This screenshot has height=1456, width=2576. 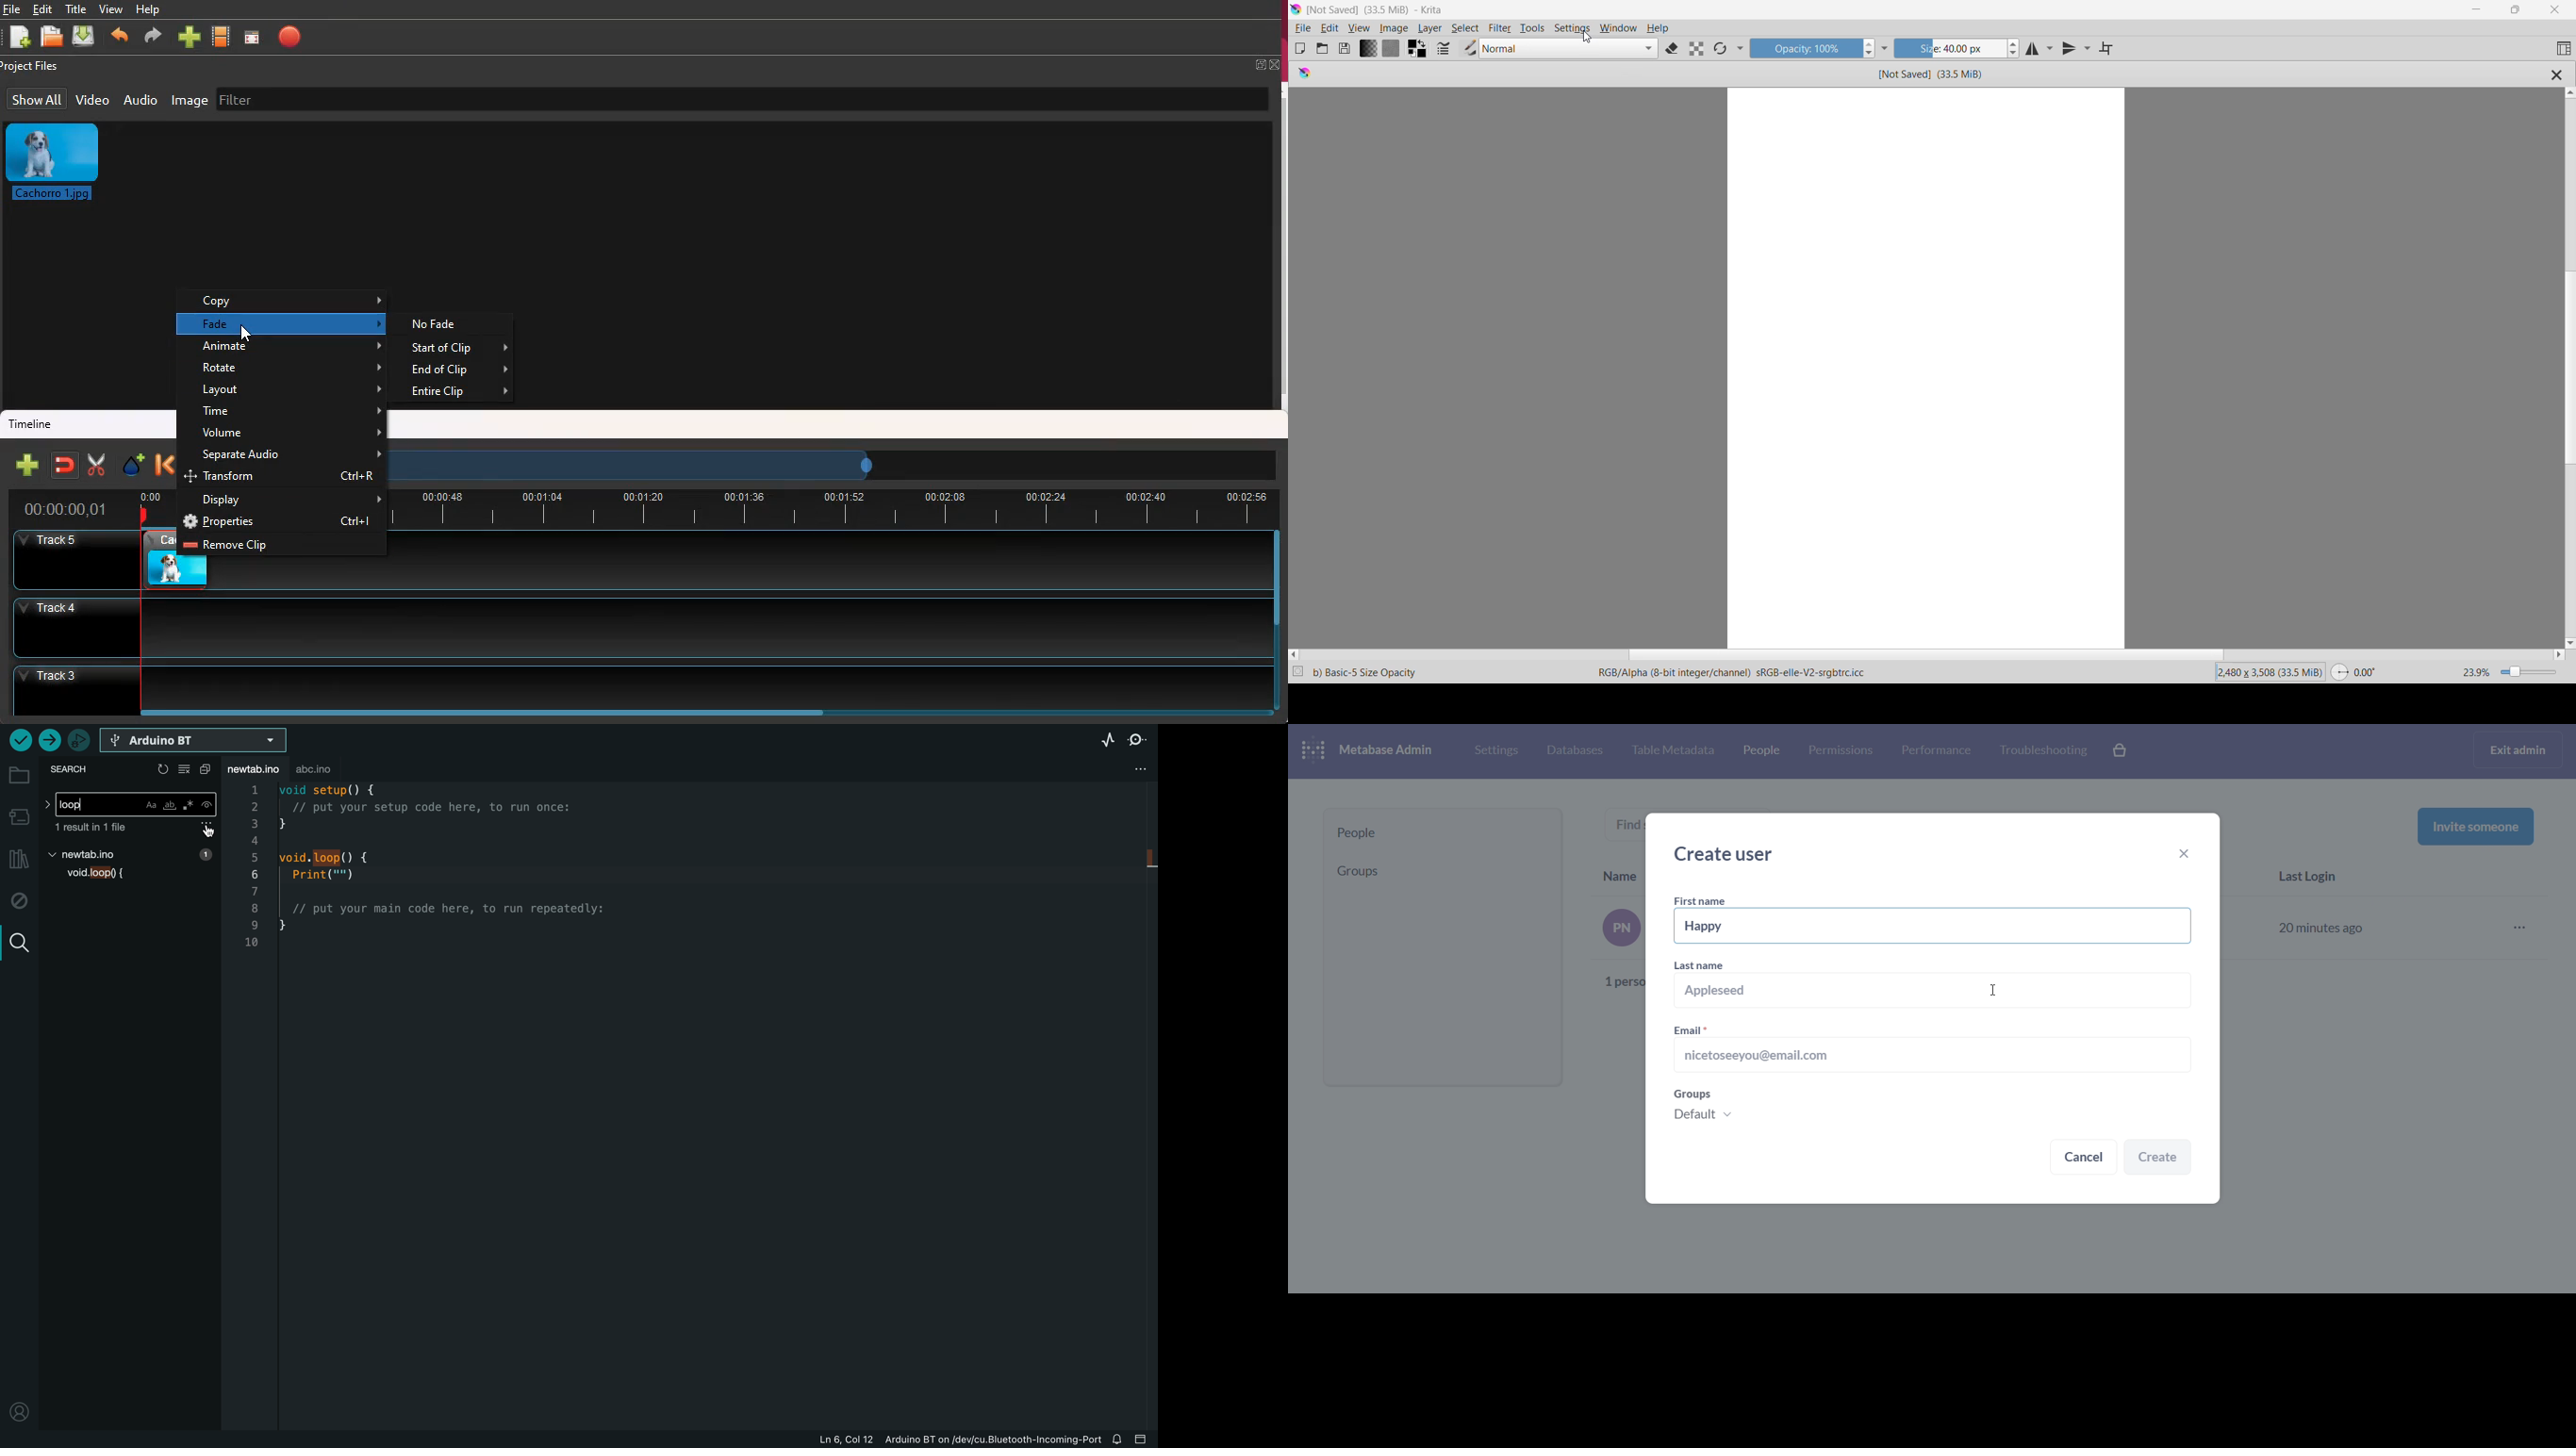 I want to click on Fill Gradients, so click(x=1368, y=48).